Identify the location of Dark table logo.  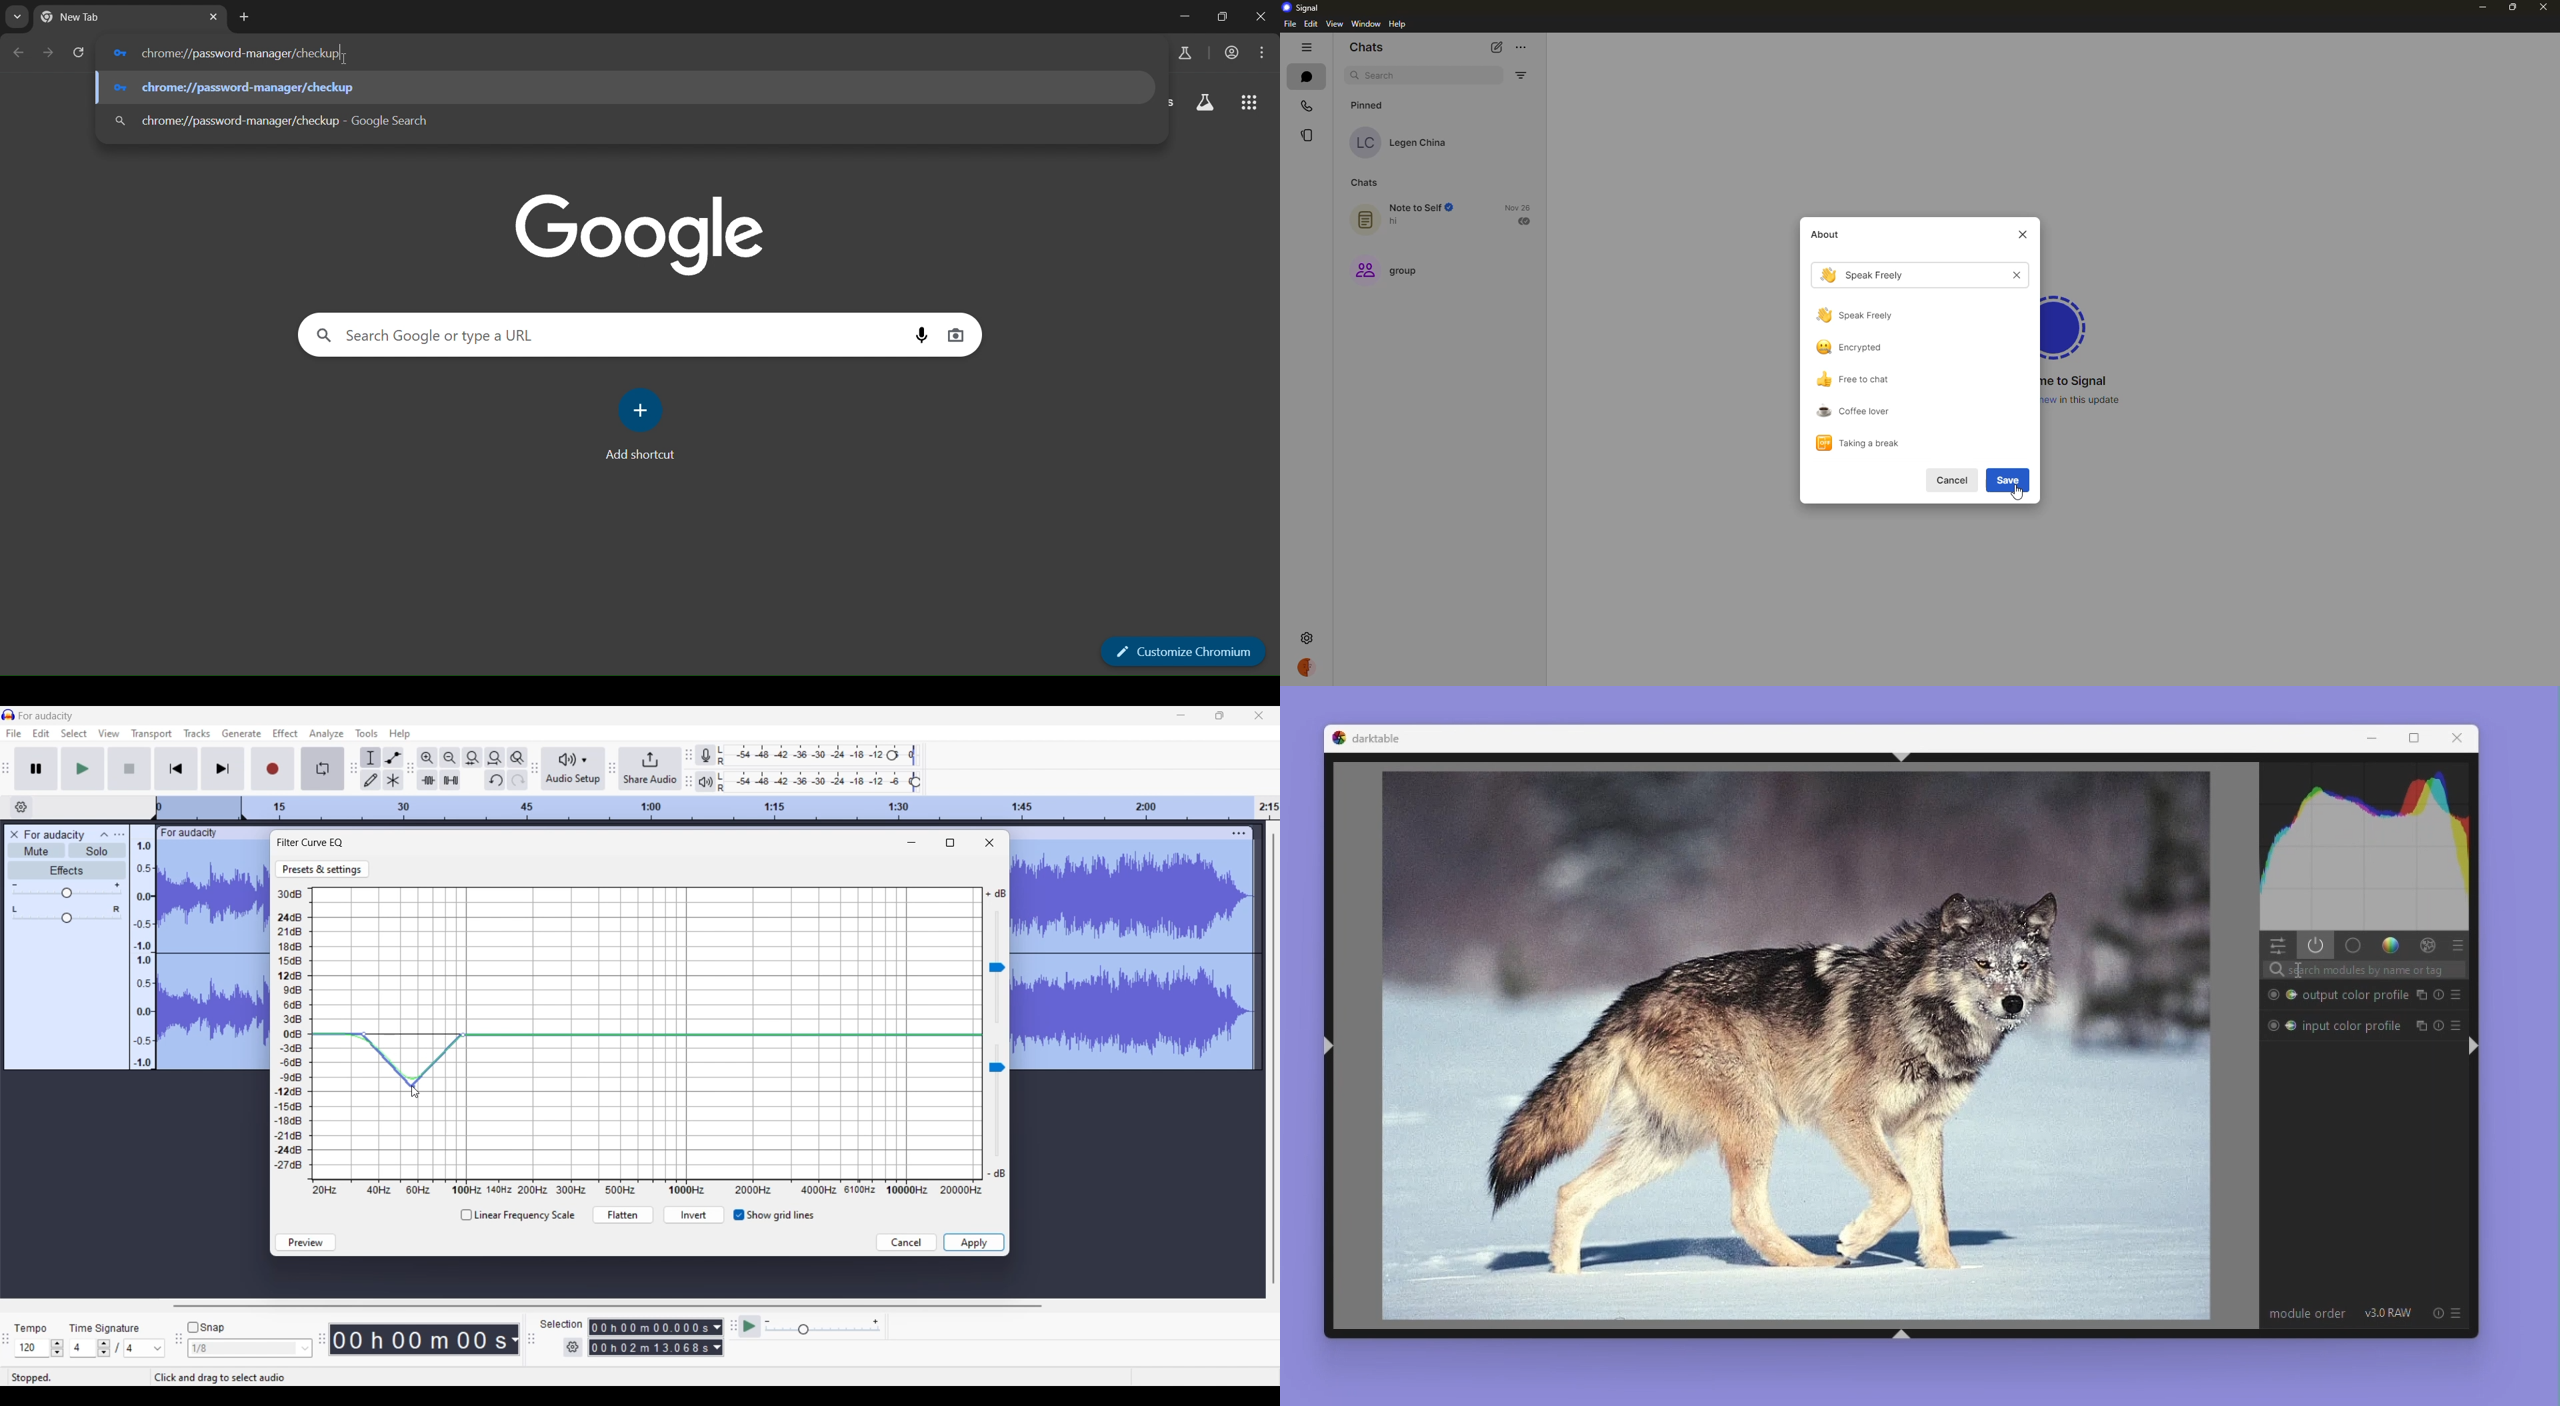
(1367, 738).